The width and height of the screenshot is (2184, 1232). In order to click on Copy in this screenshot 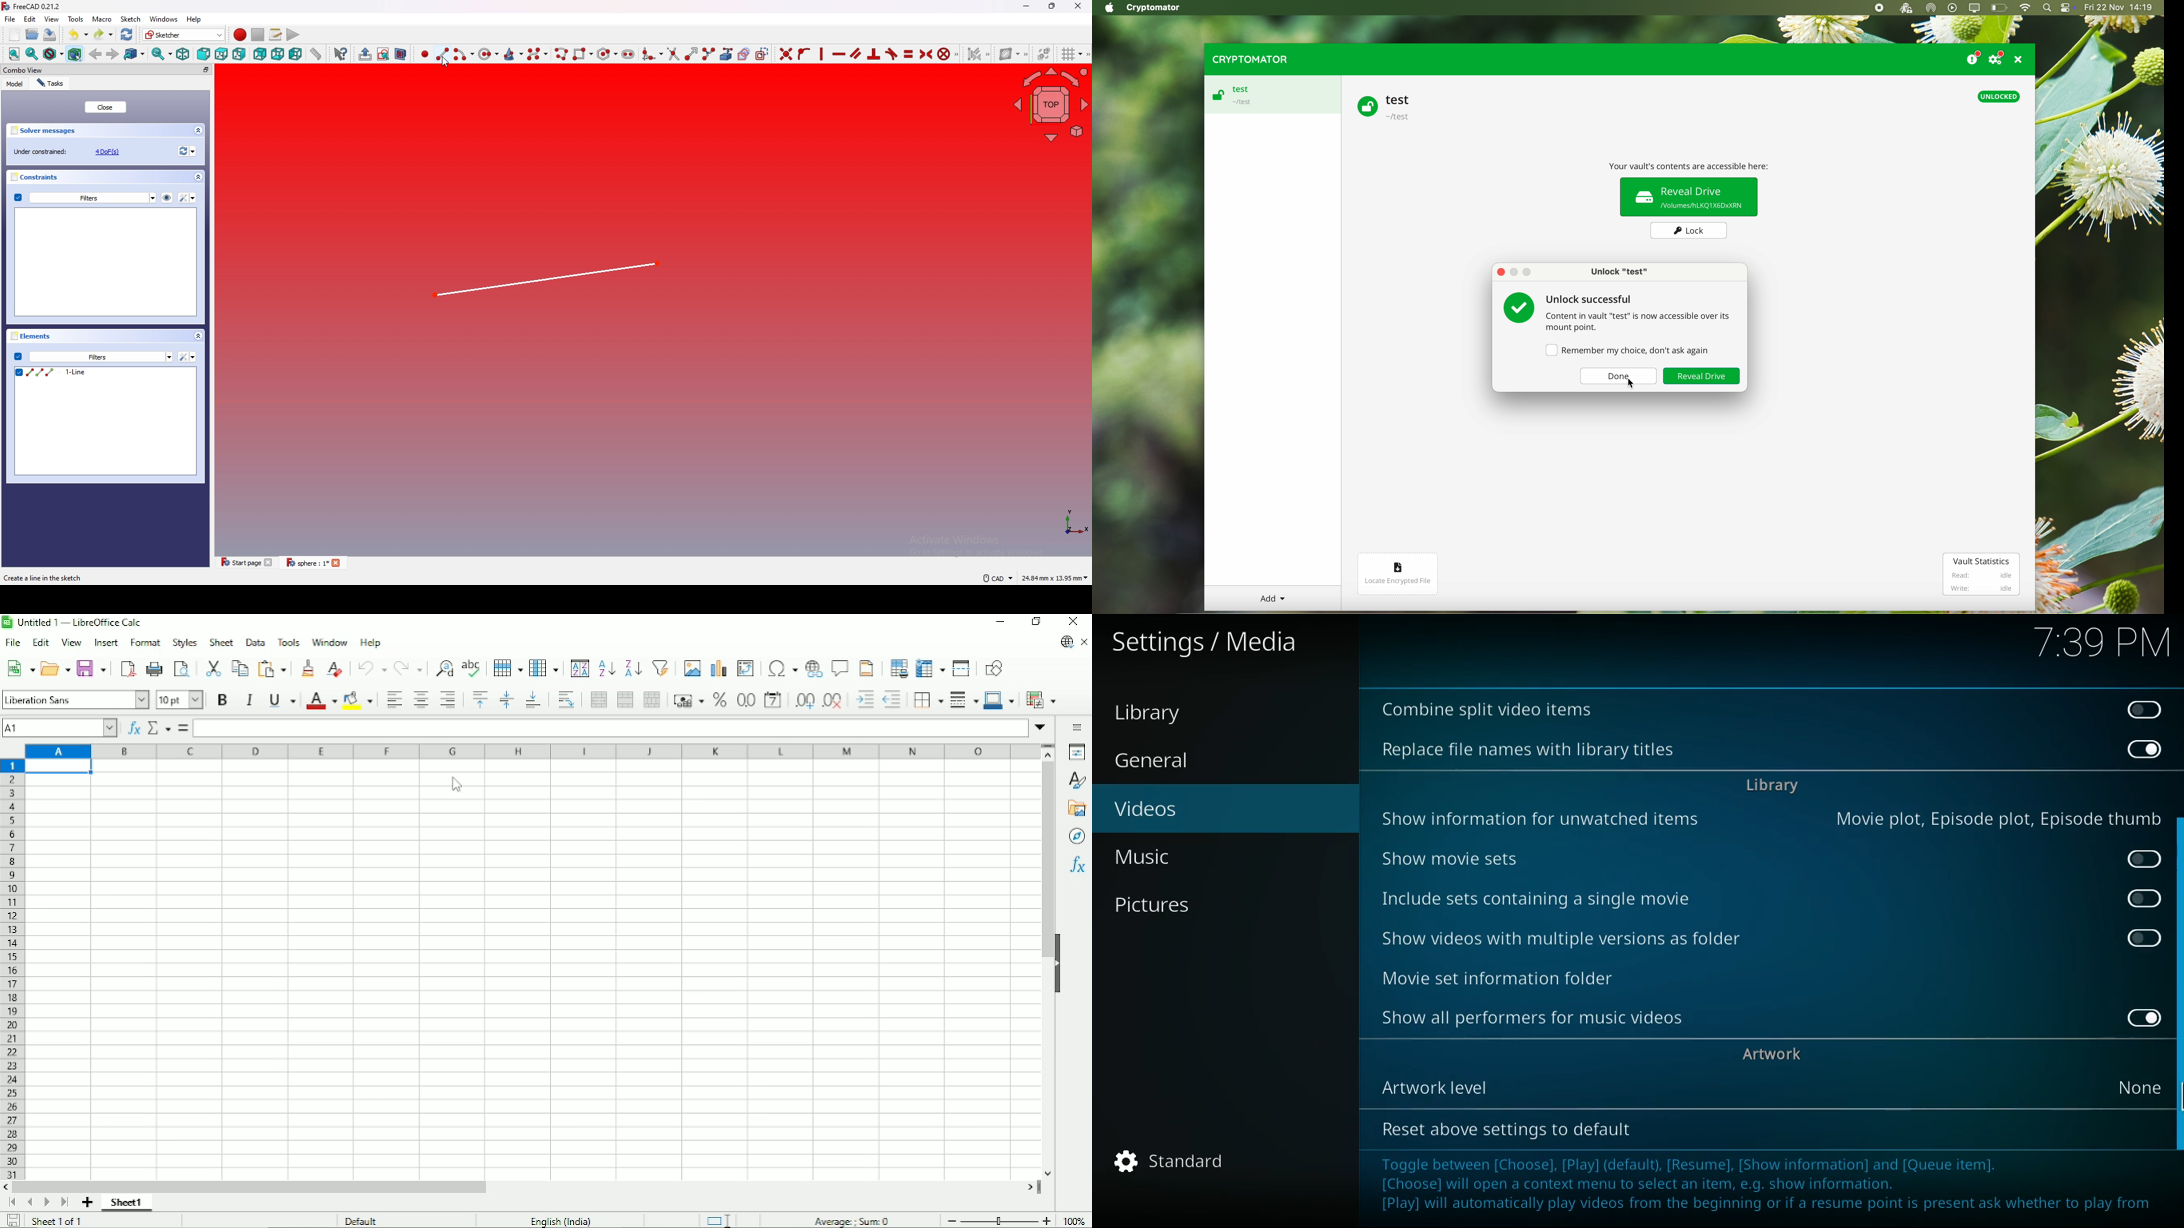, I will do `click(239, 668)`.